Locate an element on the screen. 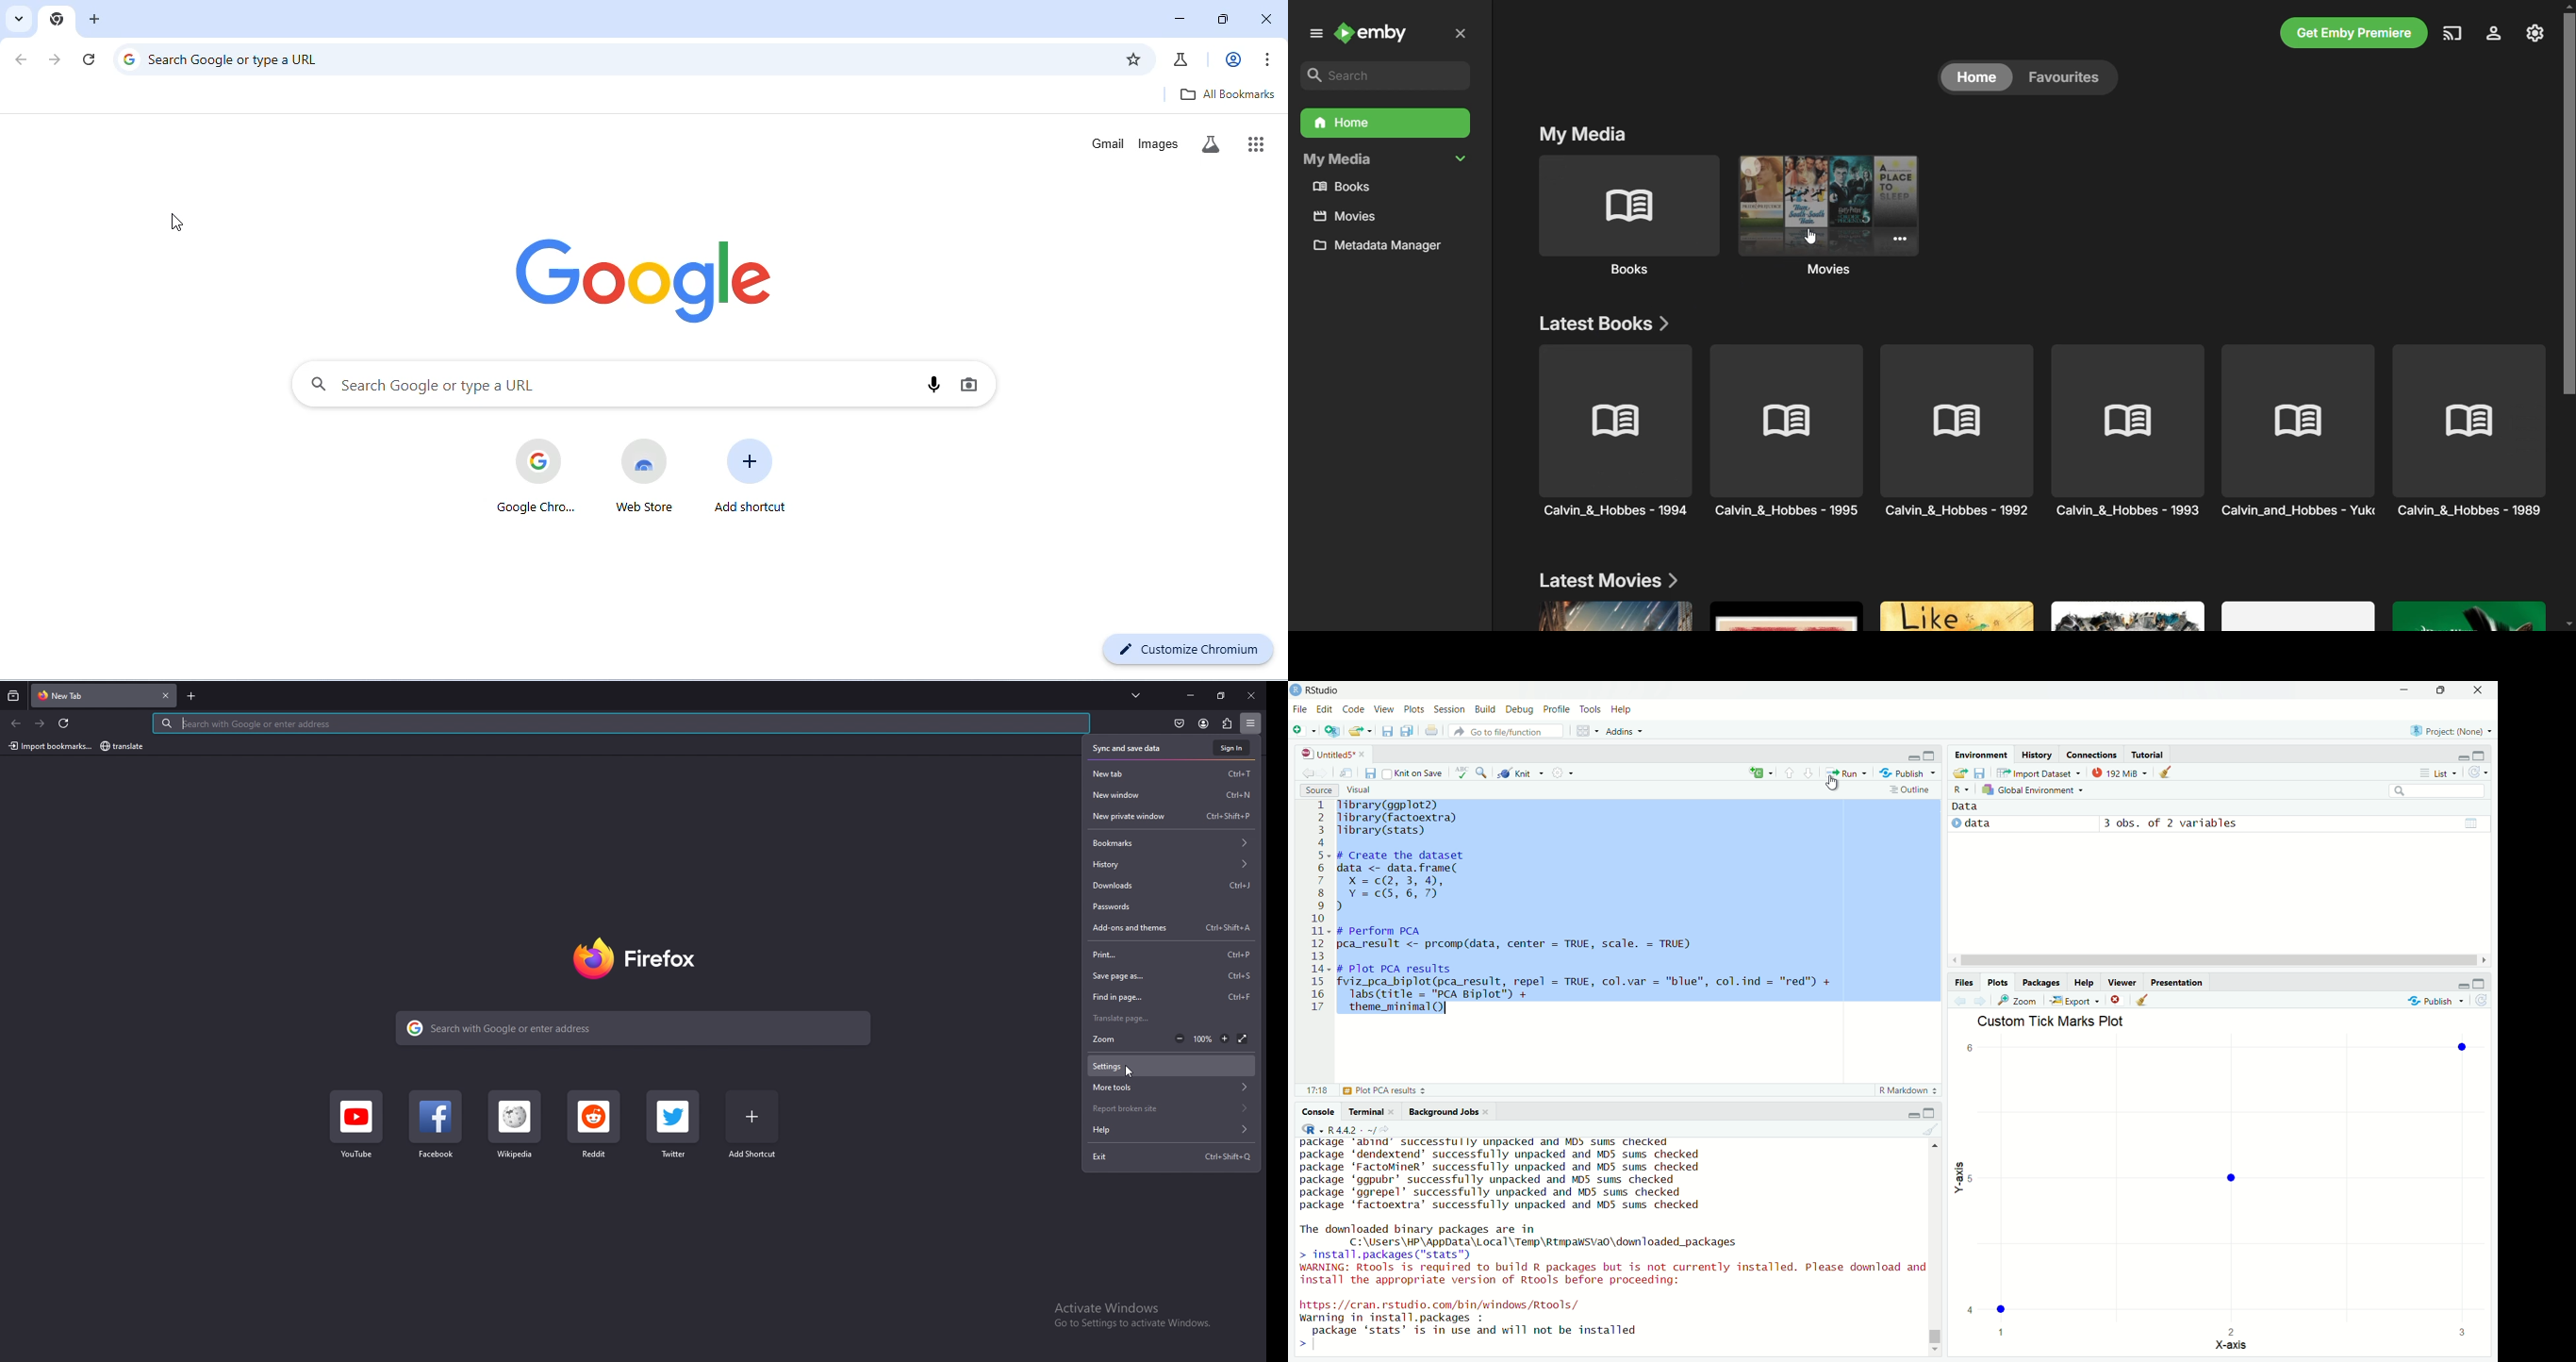  run is located at coordinates (1845, 772).